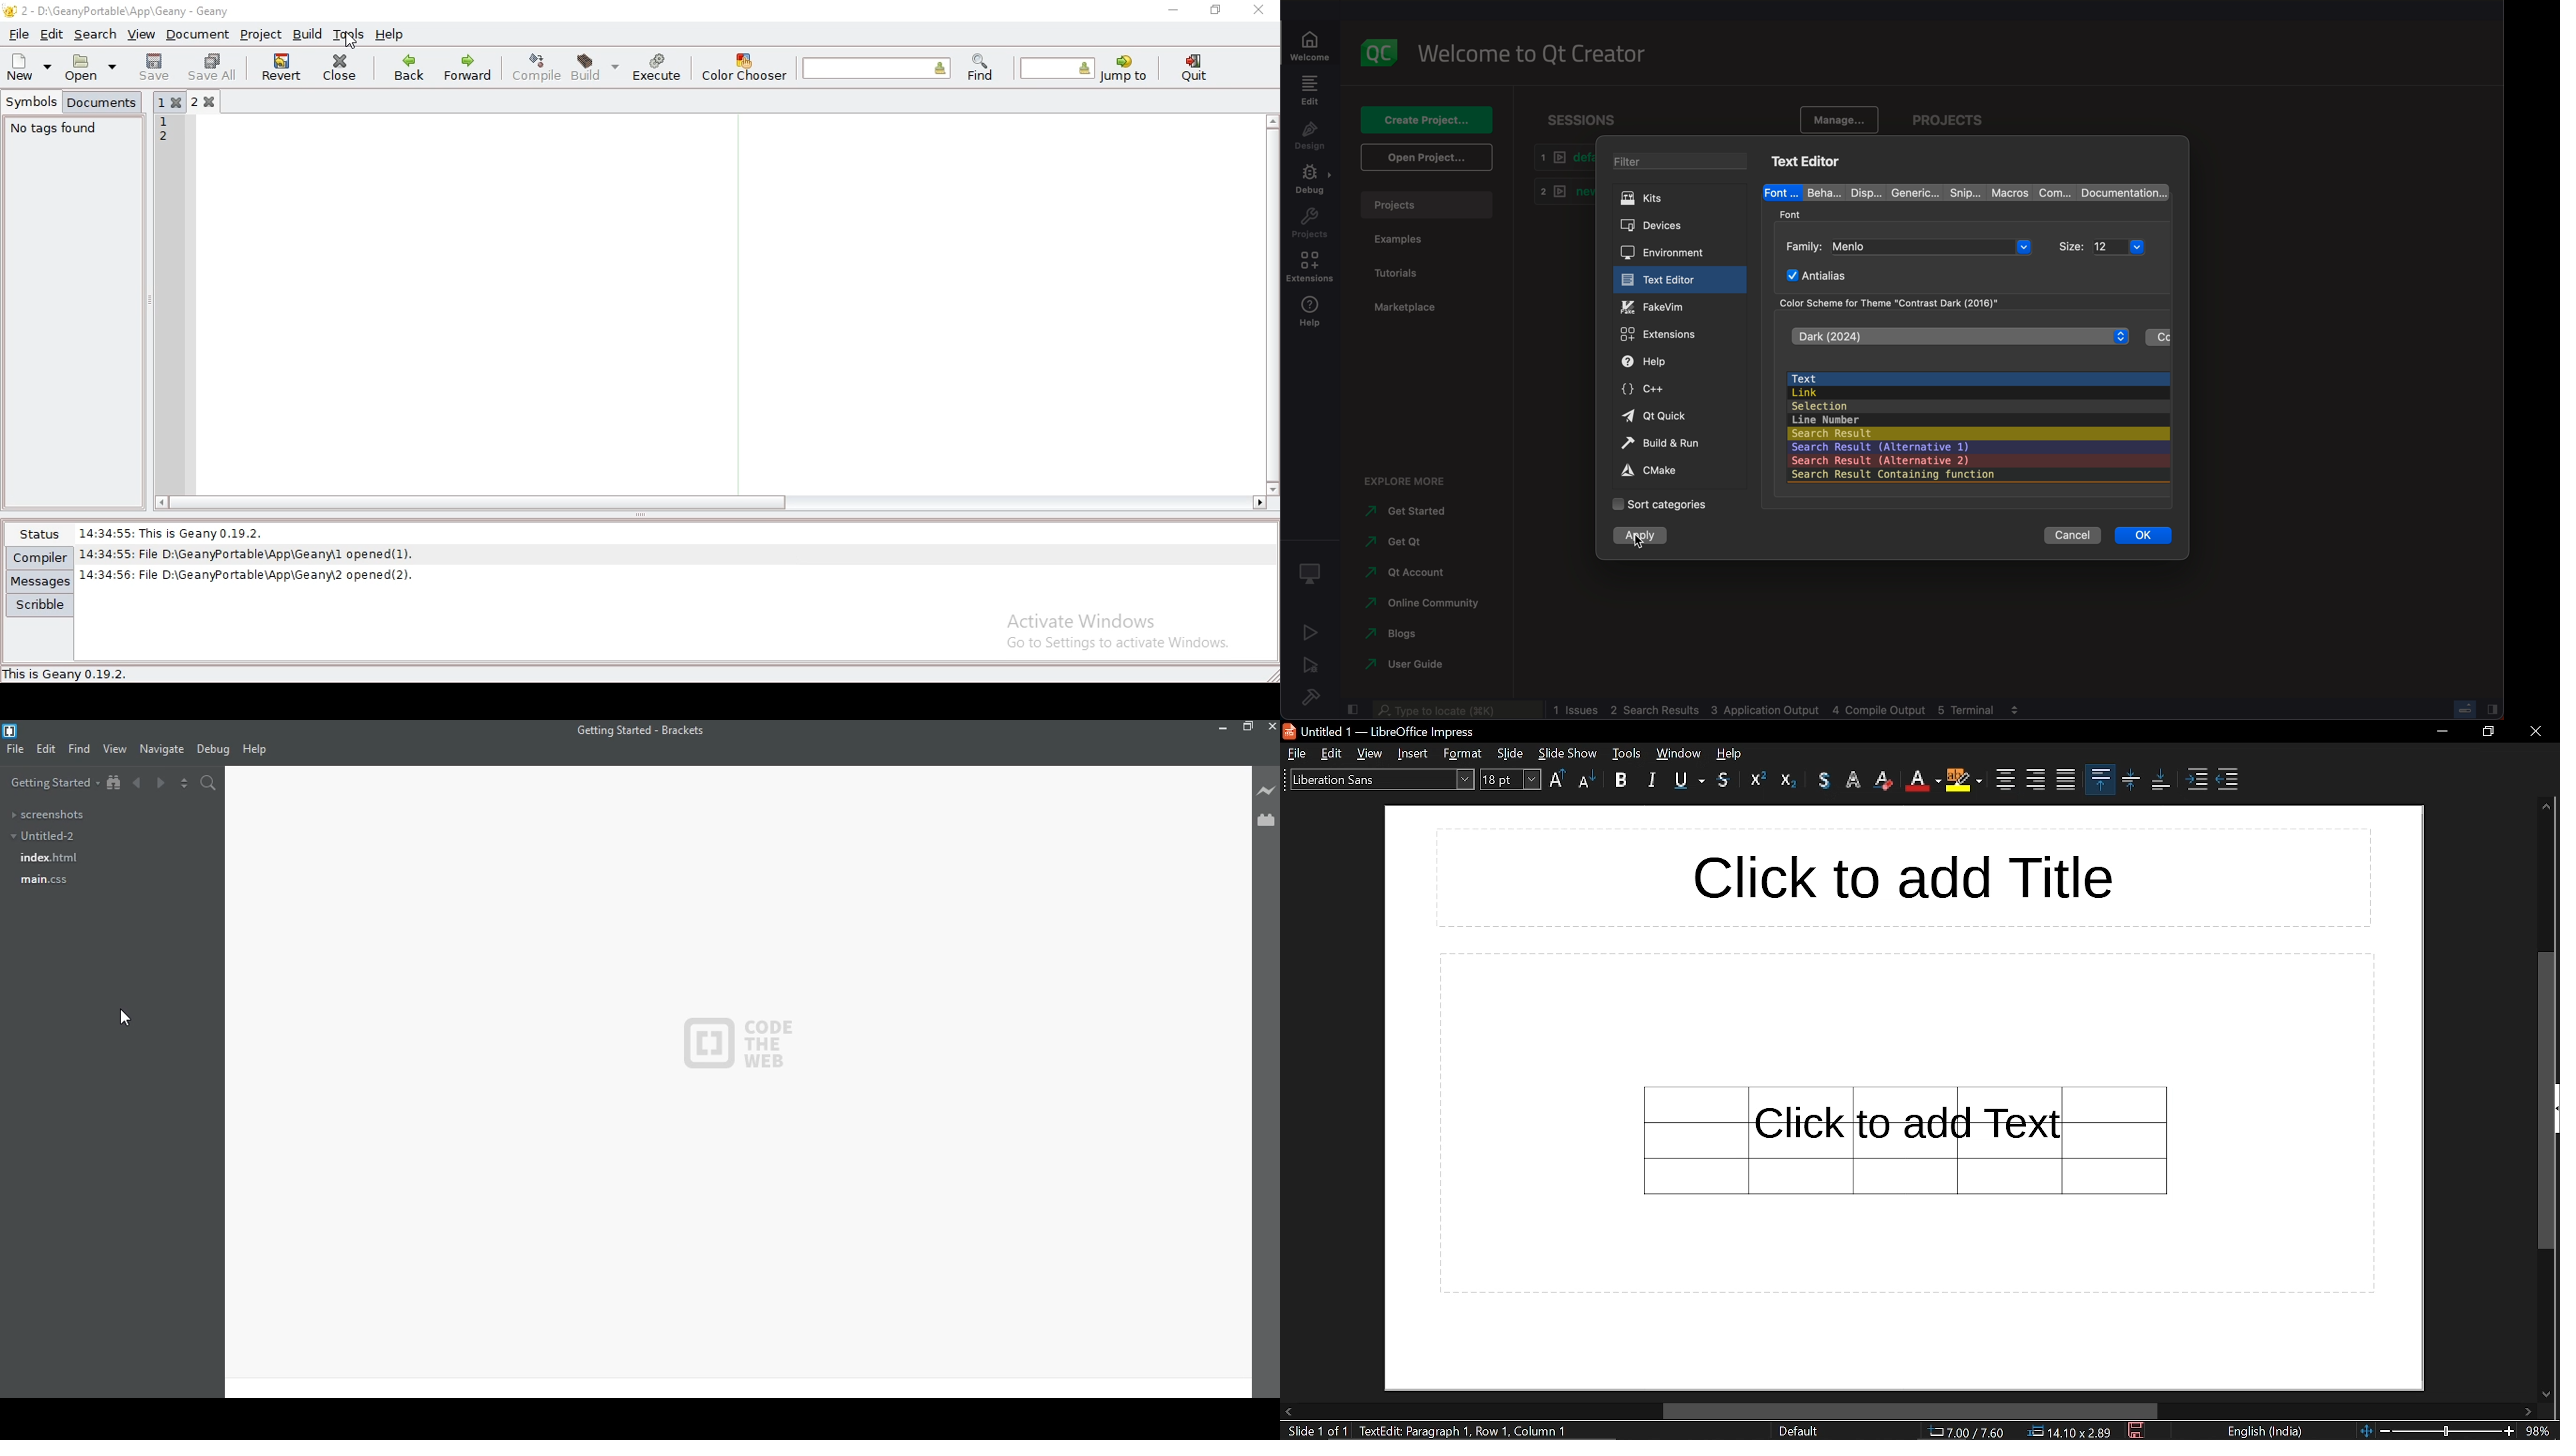  What do you see at coordinates (2070, 1432) in the screenshot?
I see `dimension` at bounding box center [2070, 1432].